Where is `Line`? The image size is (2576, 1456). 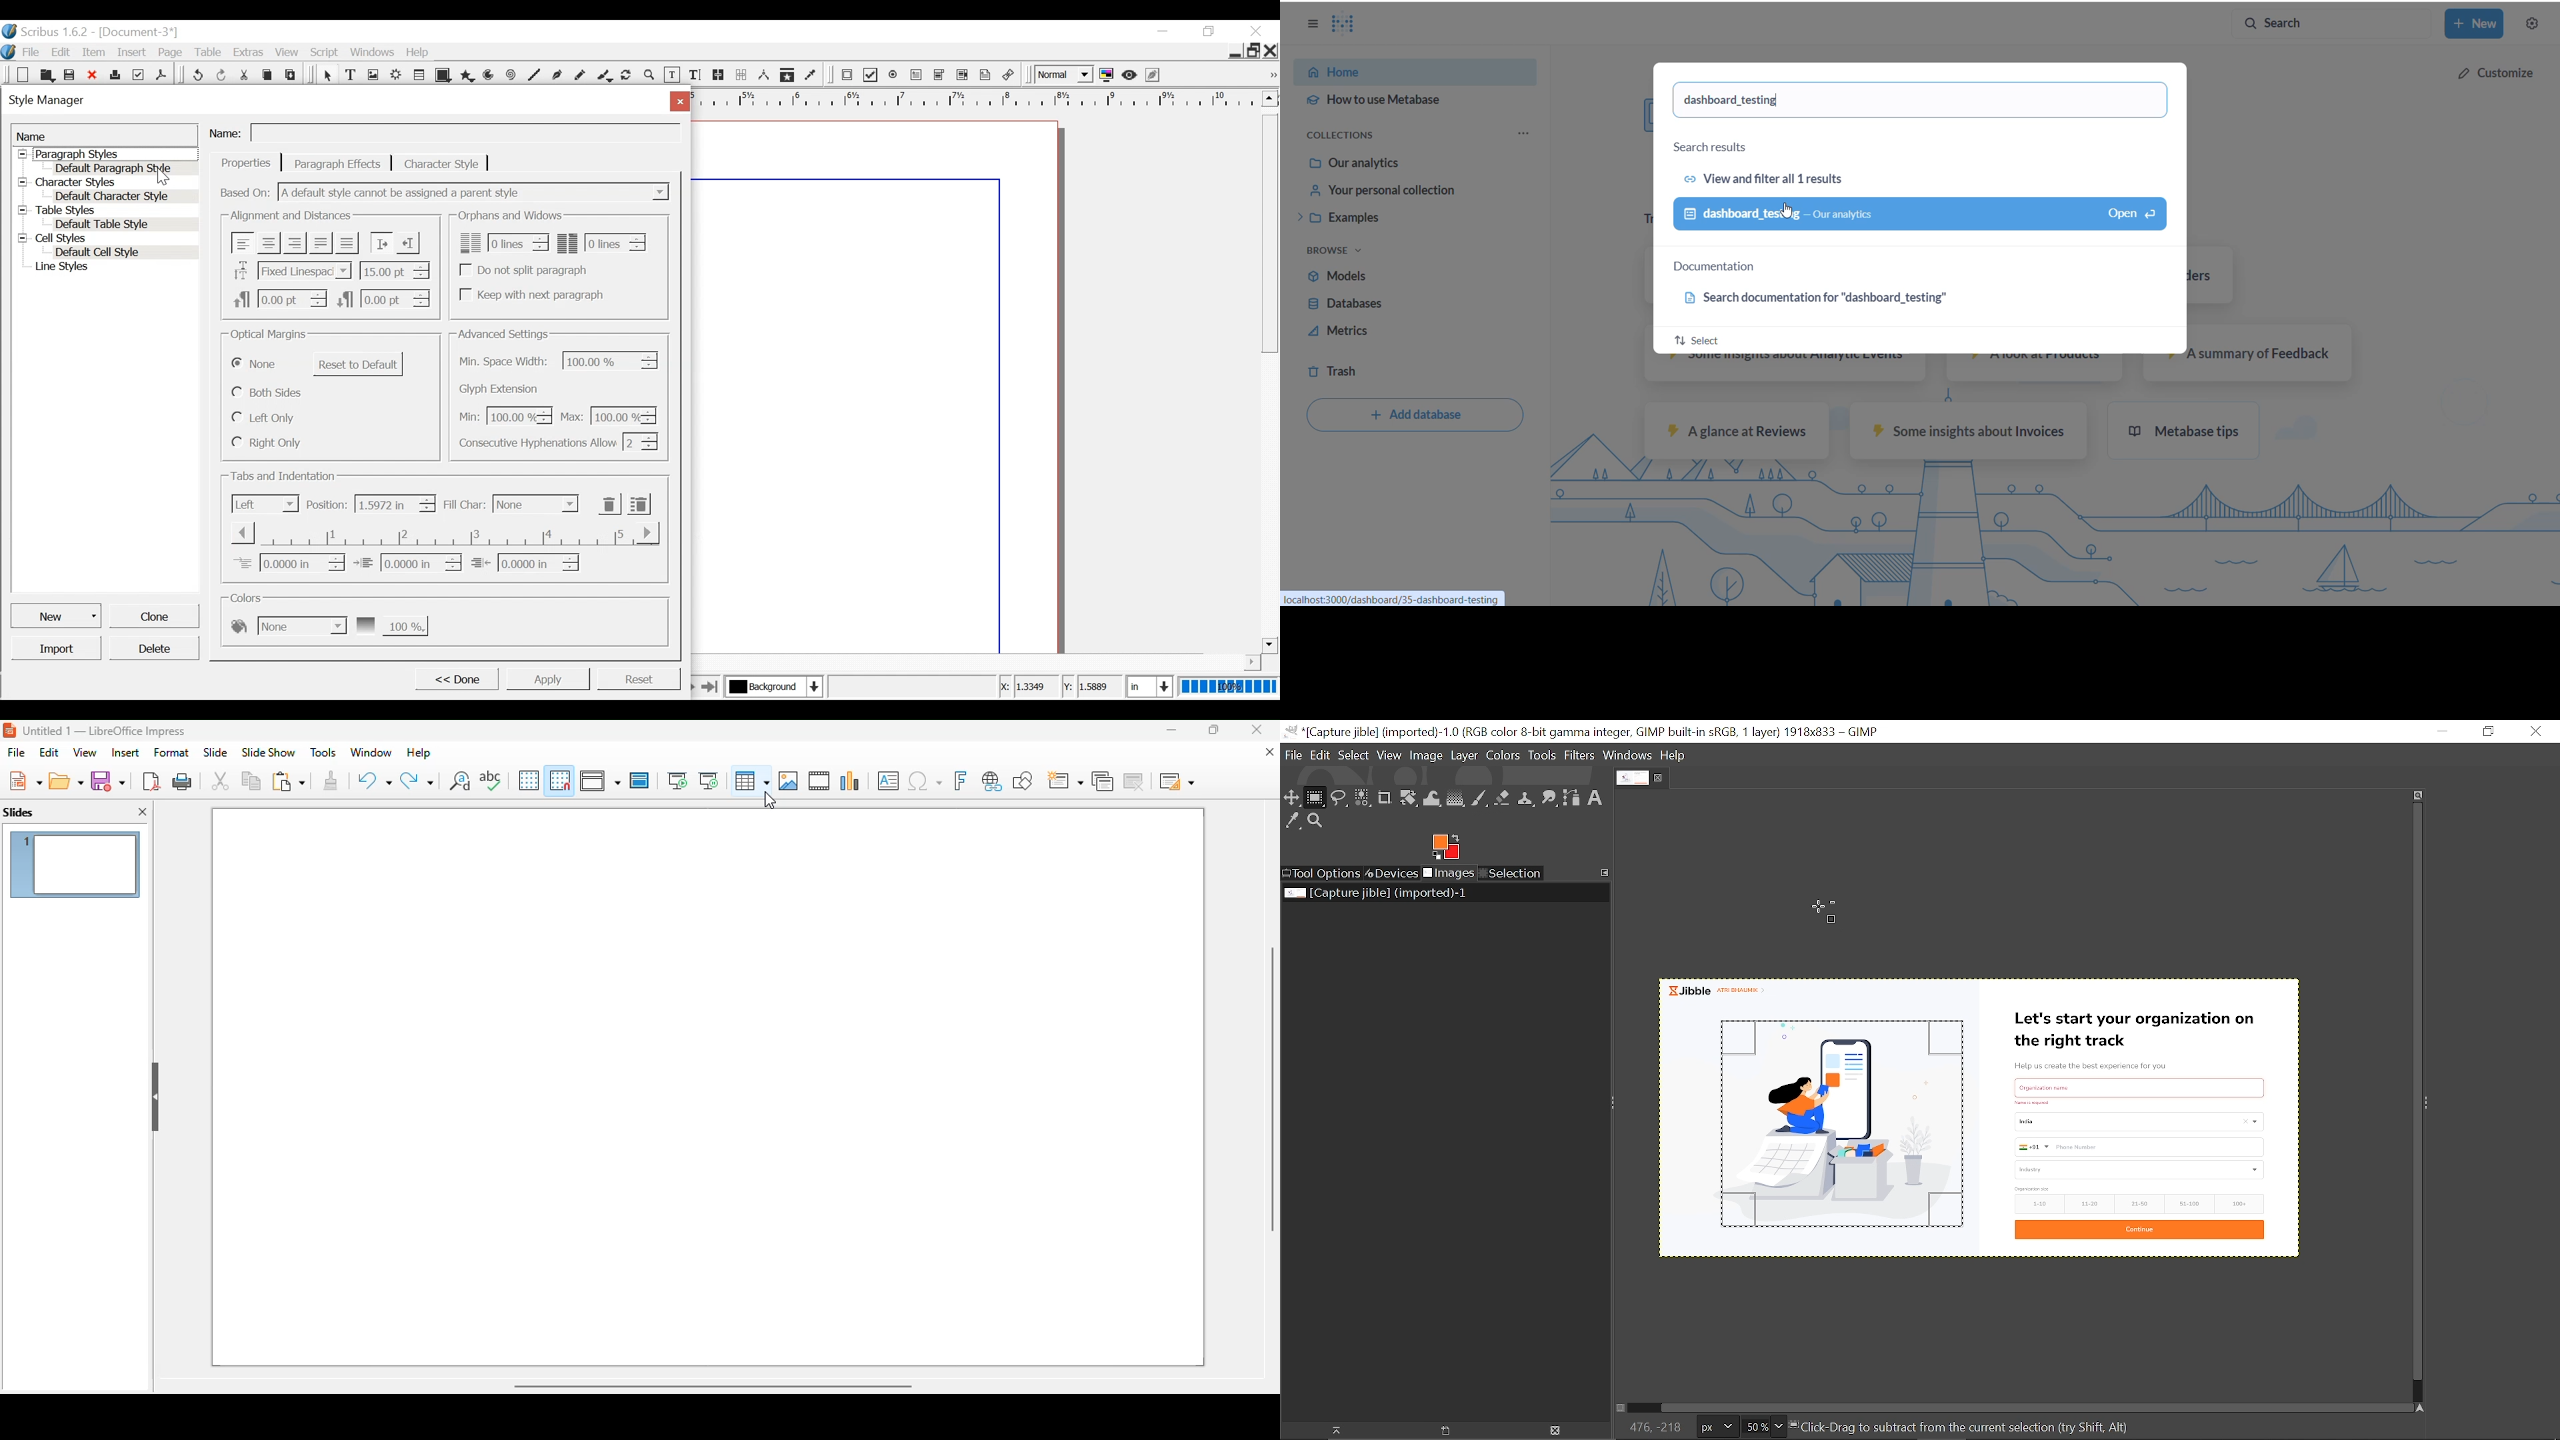
Line is located at coordinates (533, 76).